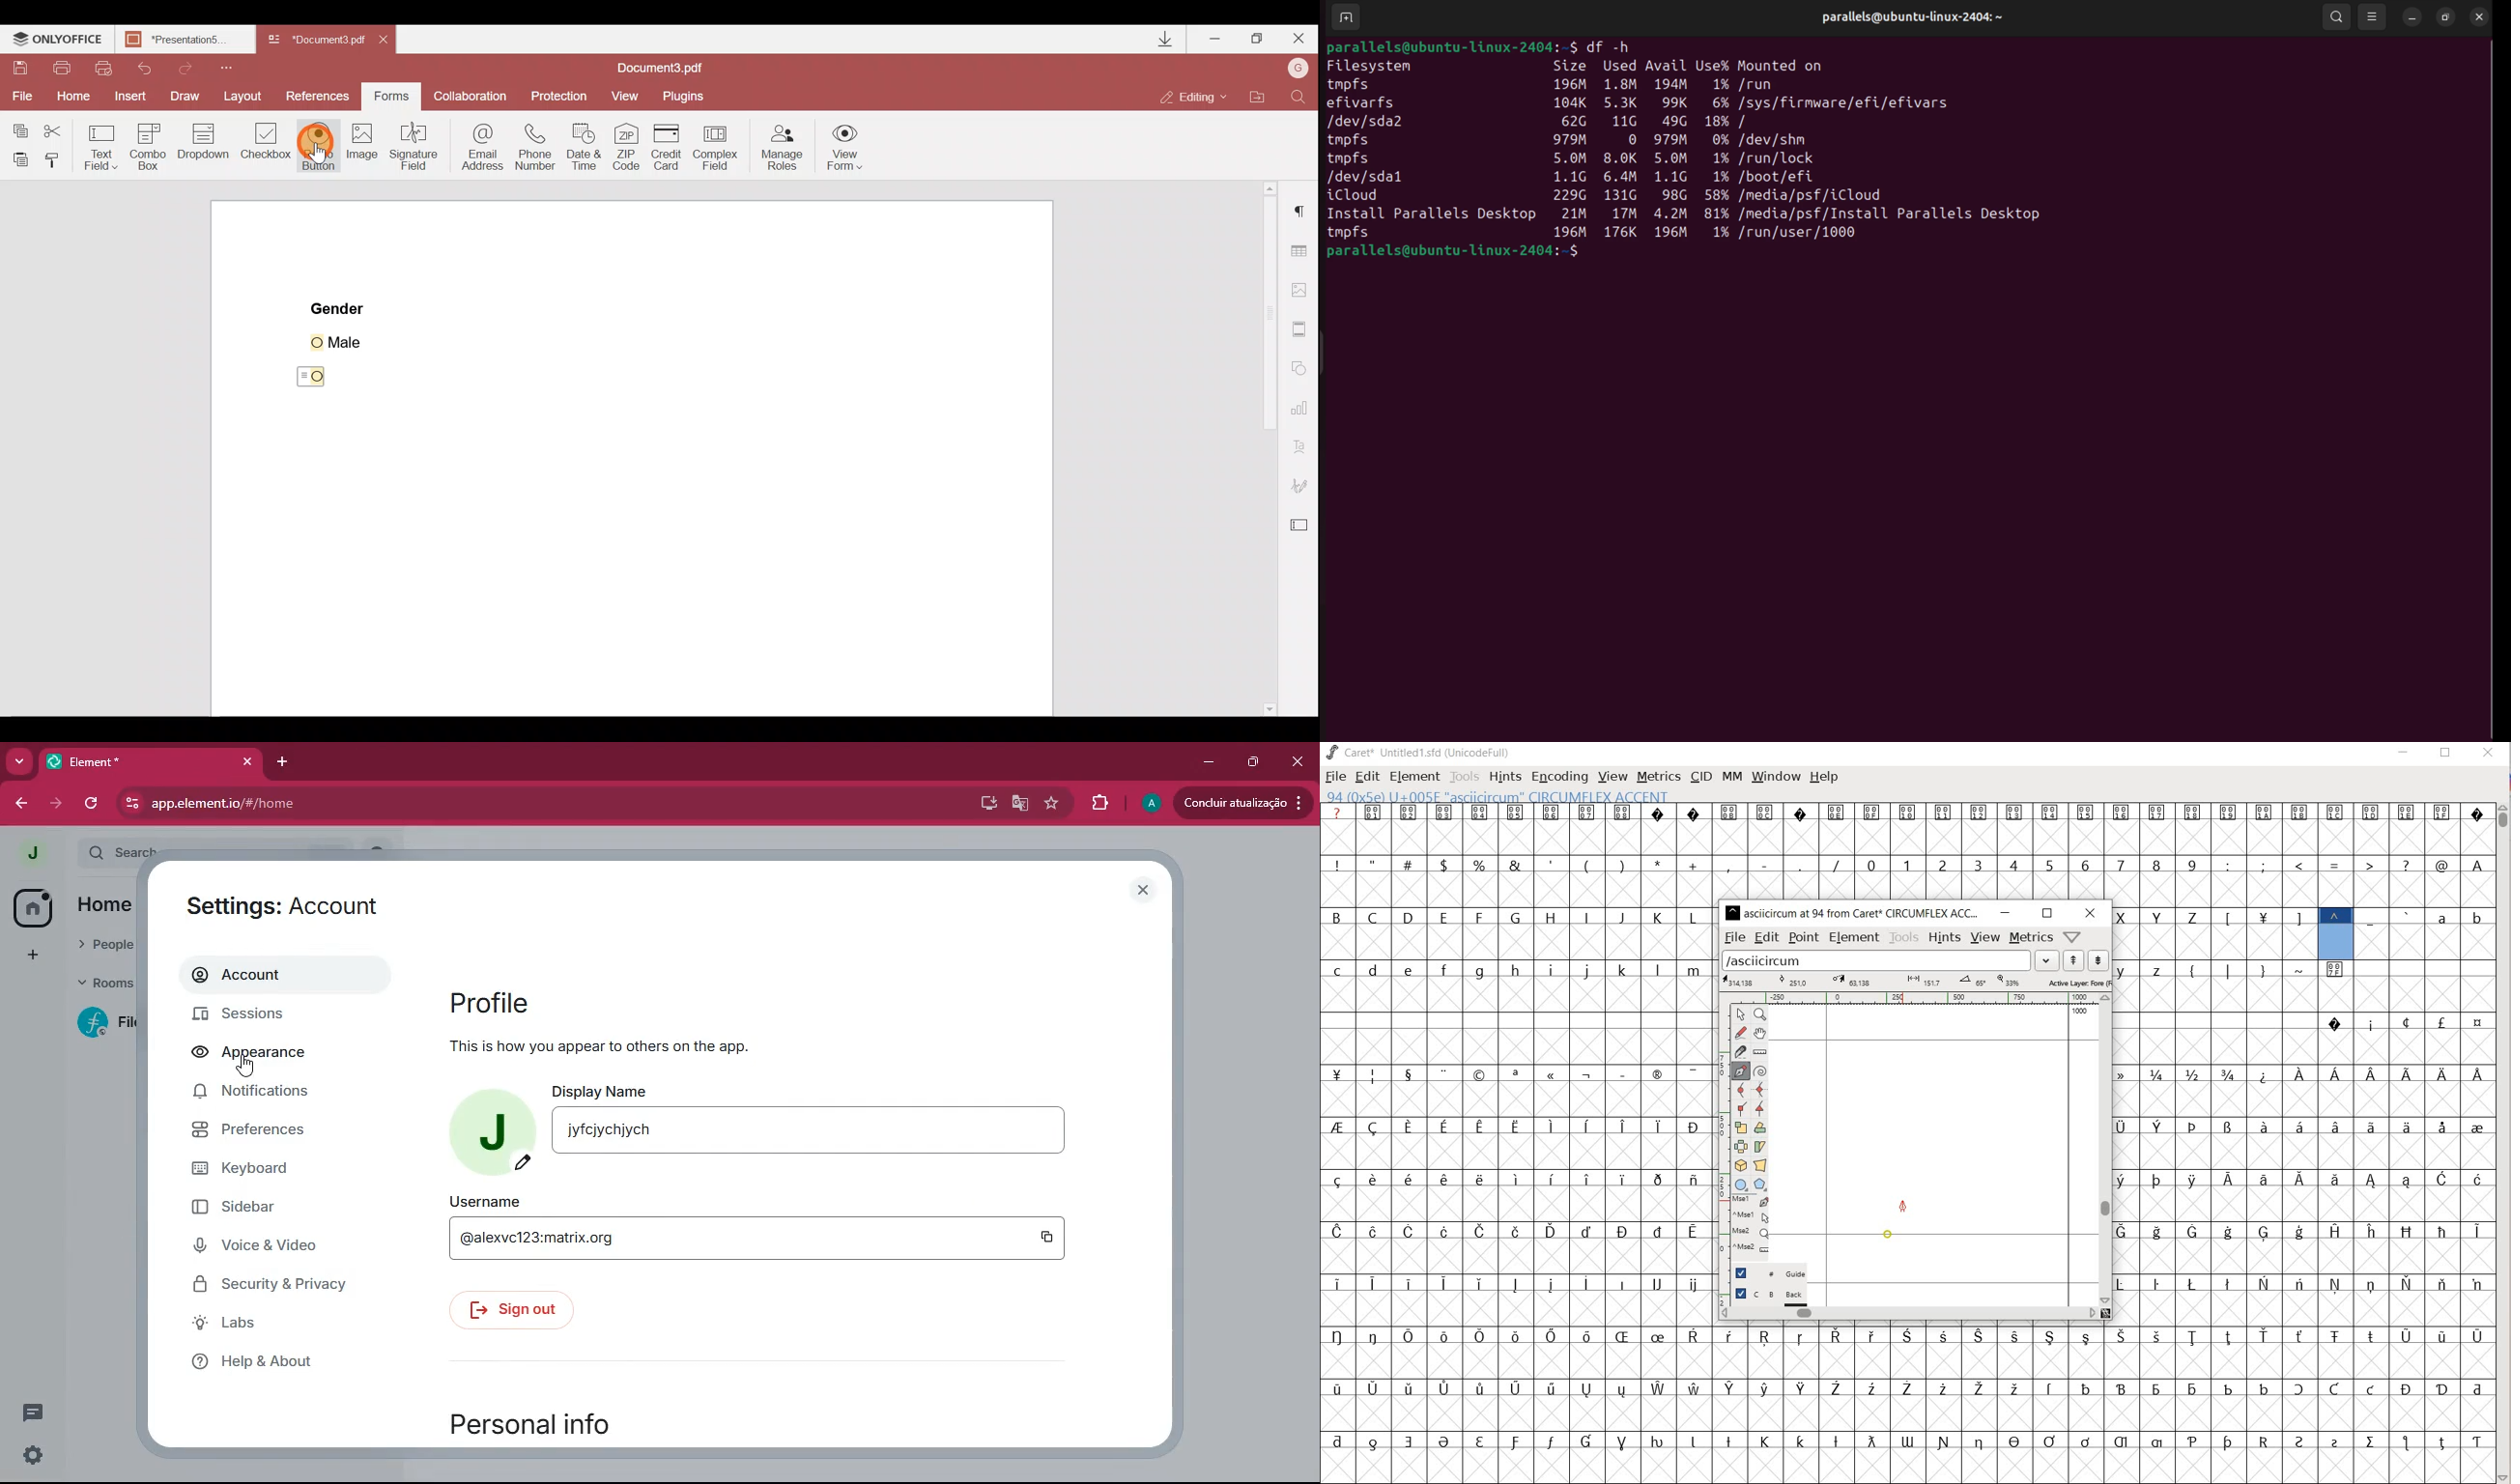  Describe the element at coordinates (1301, 331) in the screenshot. I see `Headers & footers settings` at that location.